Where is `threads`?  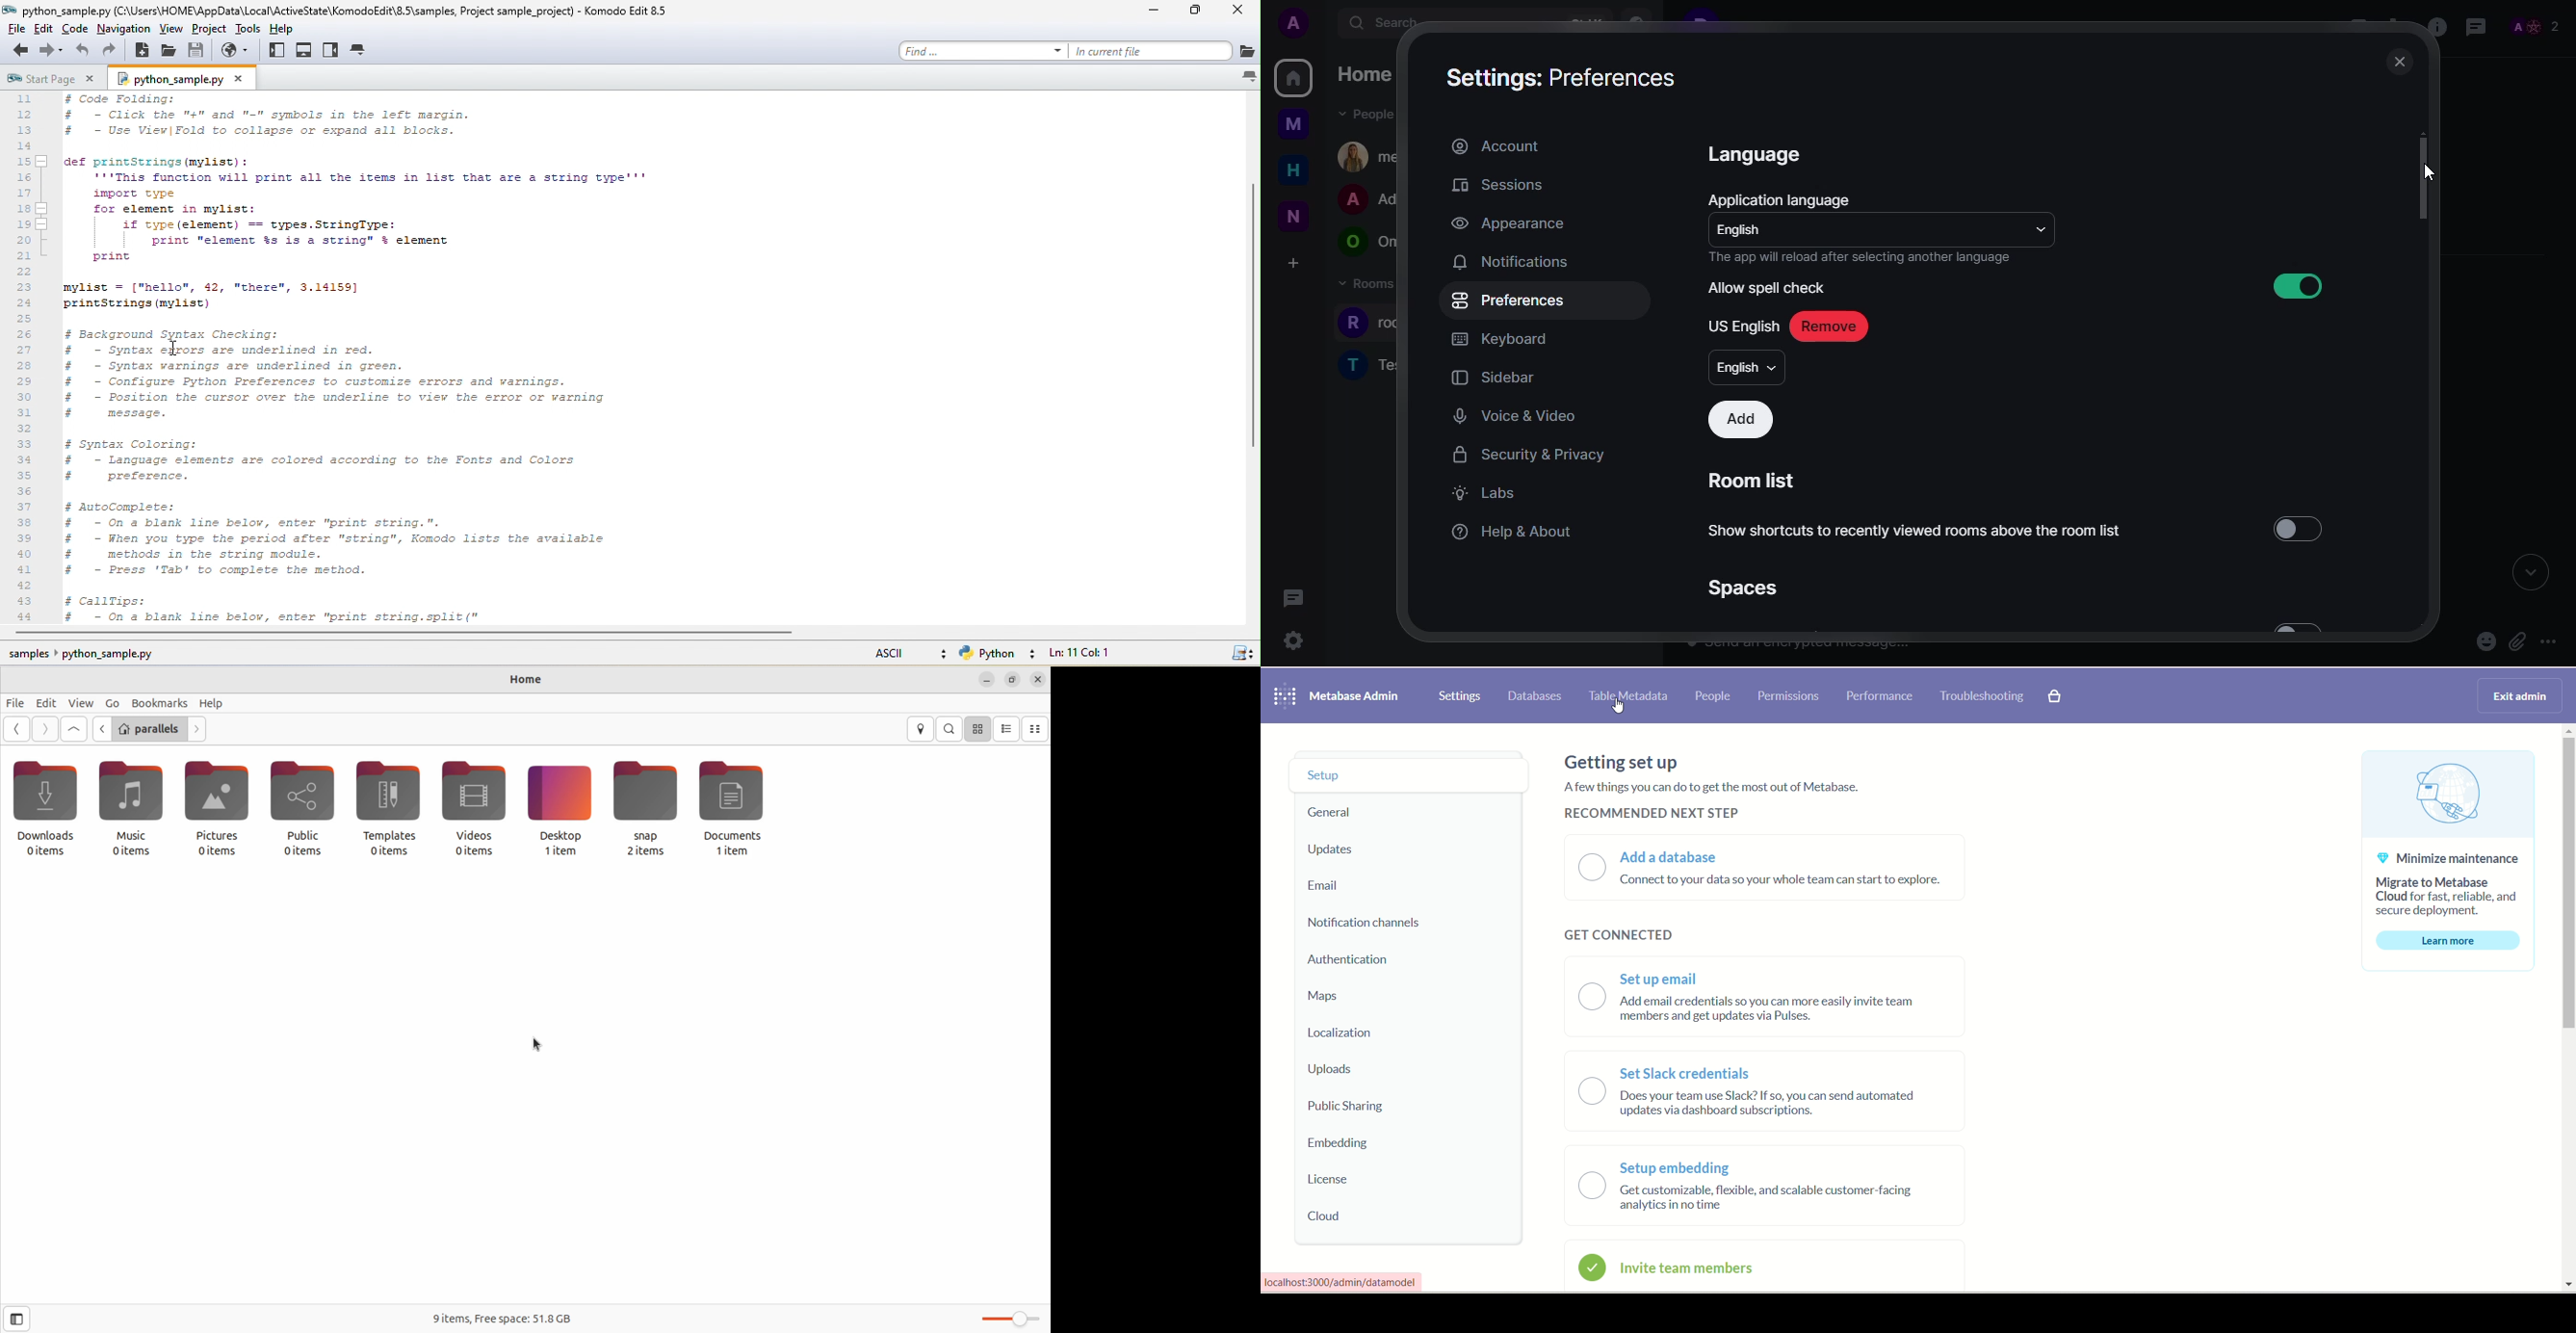
threads is located at coordinates (2476, 26).